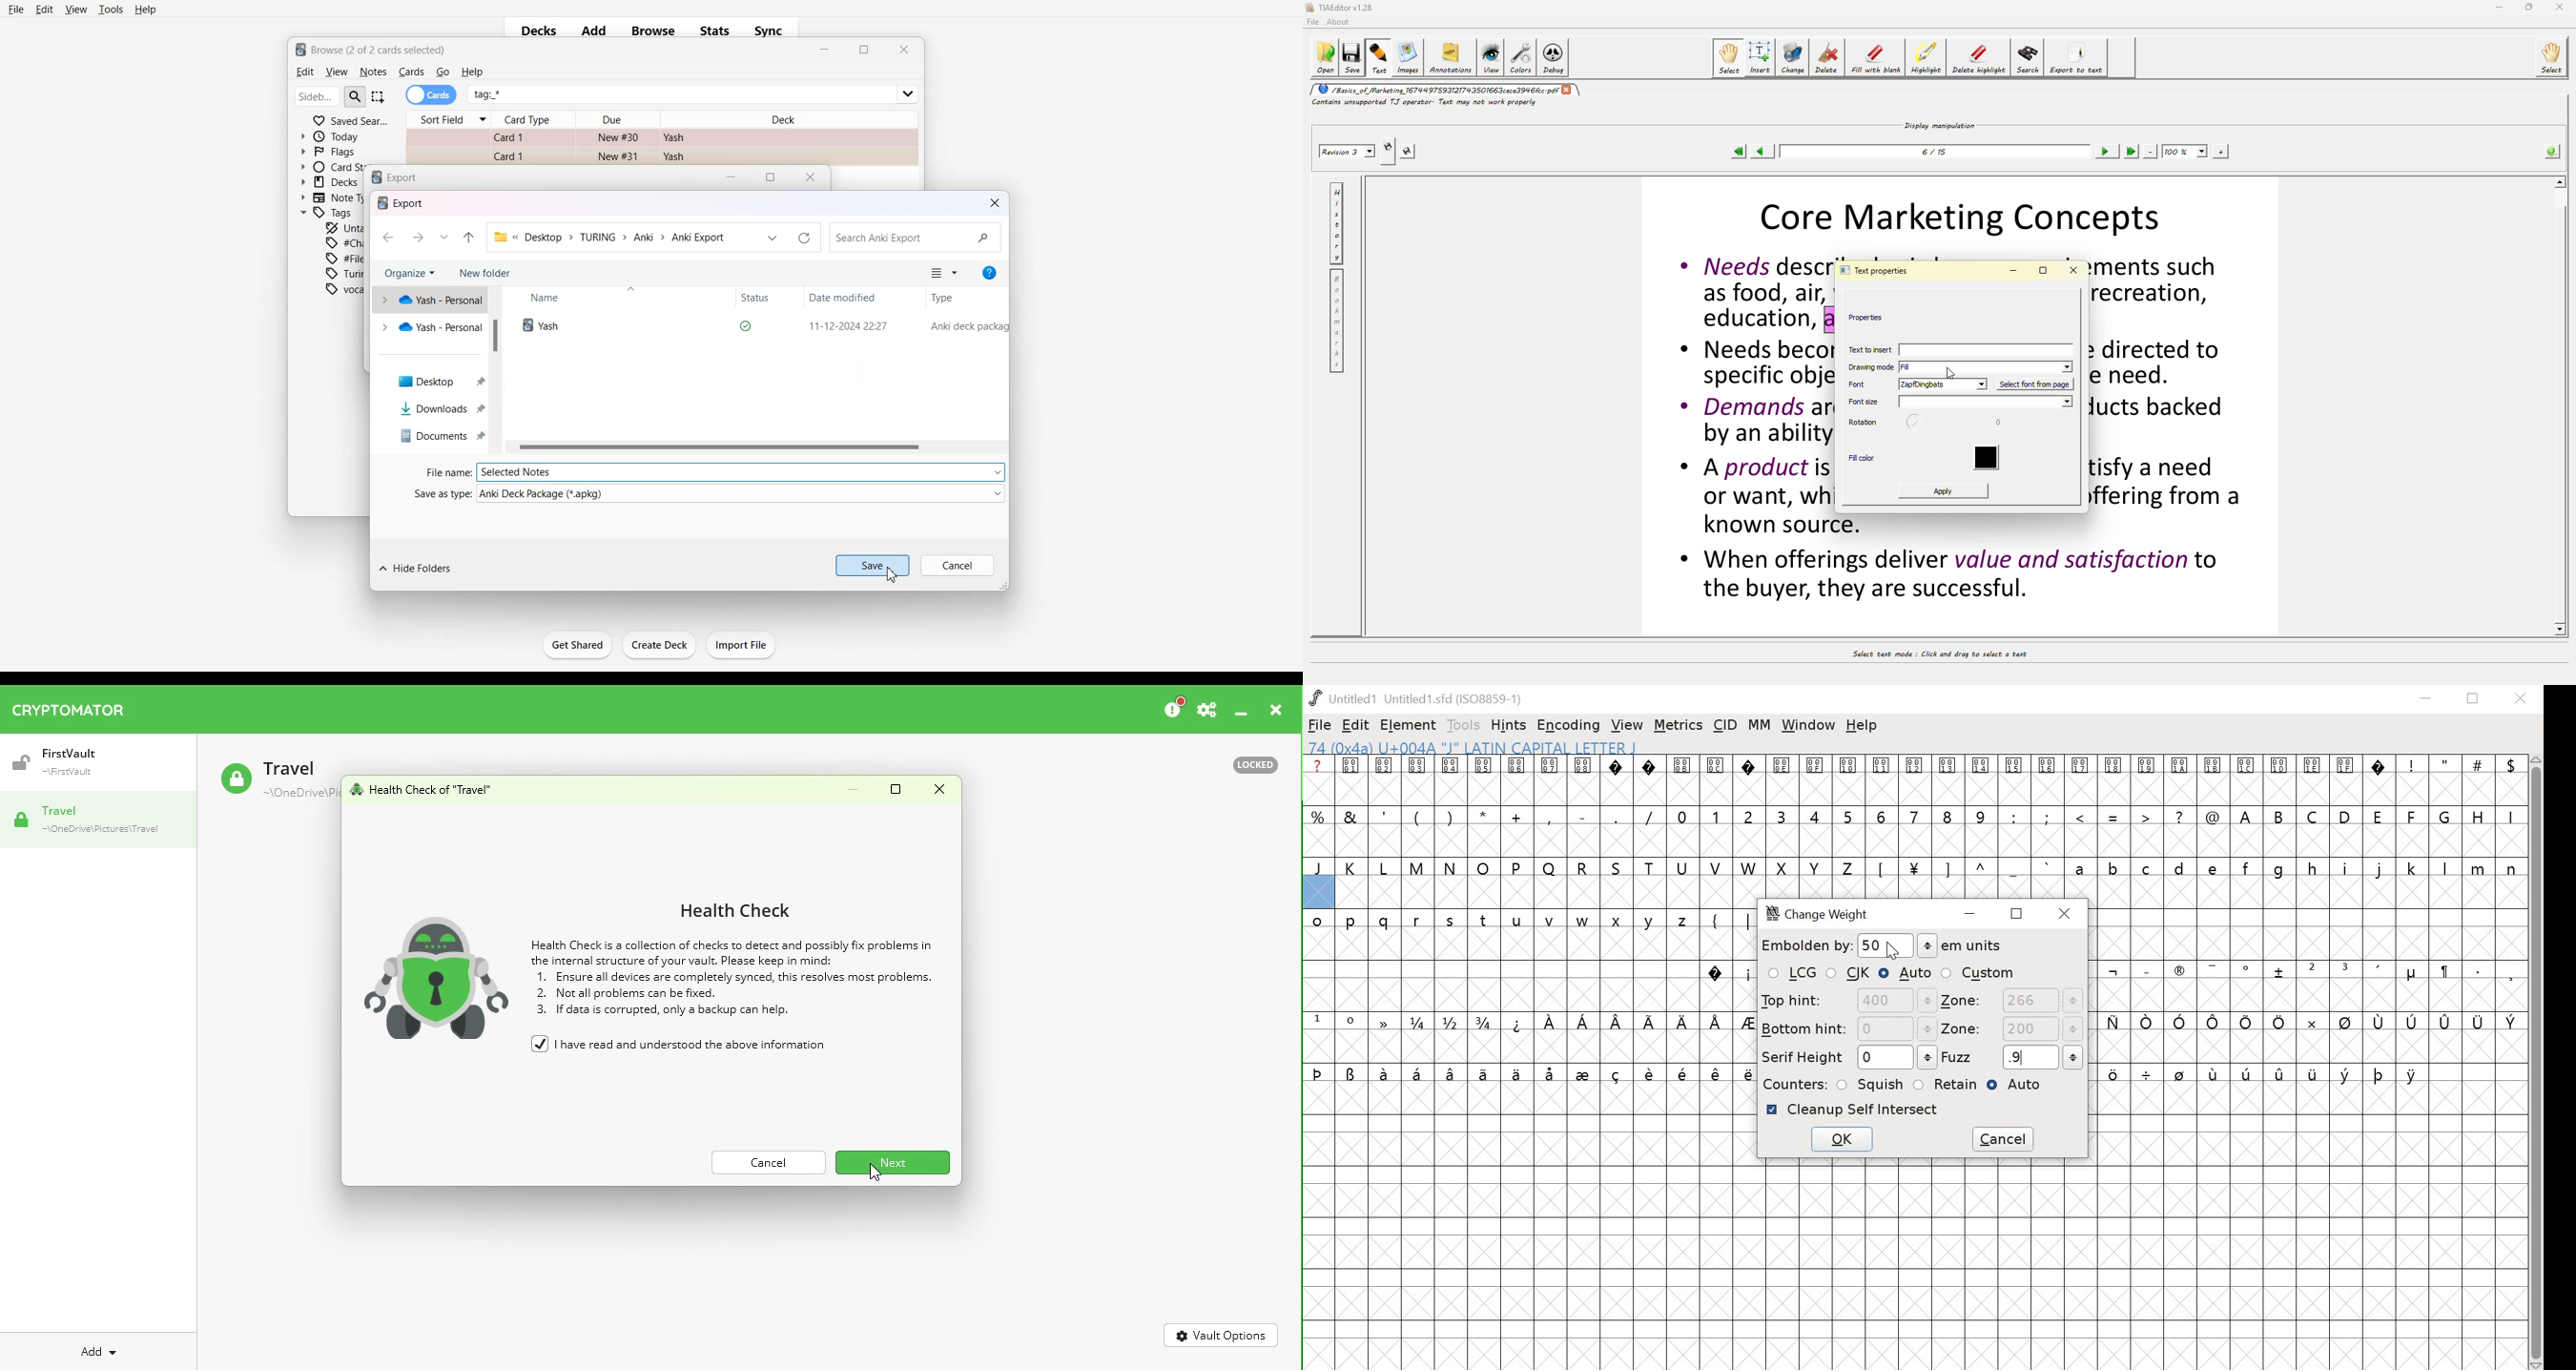 This screenshot has width=2576, height=1372. What do you see at coordinates (1627, 726) in the screenshot?
I see `VIEW` at bounding box center [1627, 726].